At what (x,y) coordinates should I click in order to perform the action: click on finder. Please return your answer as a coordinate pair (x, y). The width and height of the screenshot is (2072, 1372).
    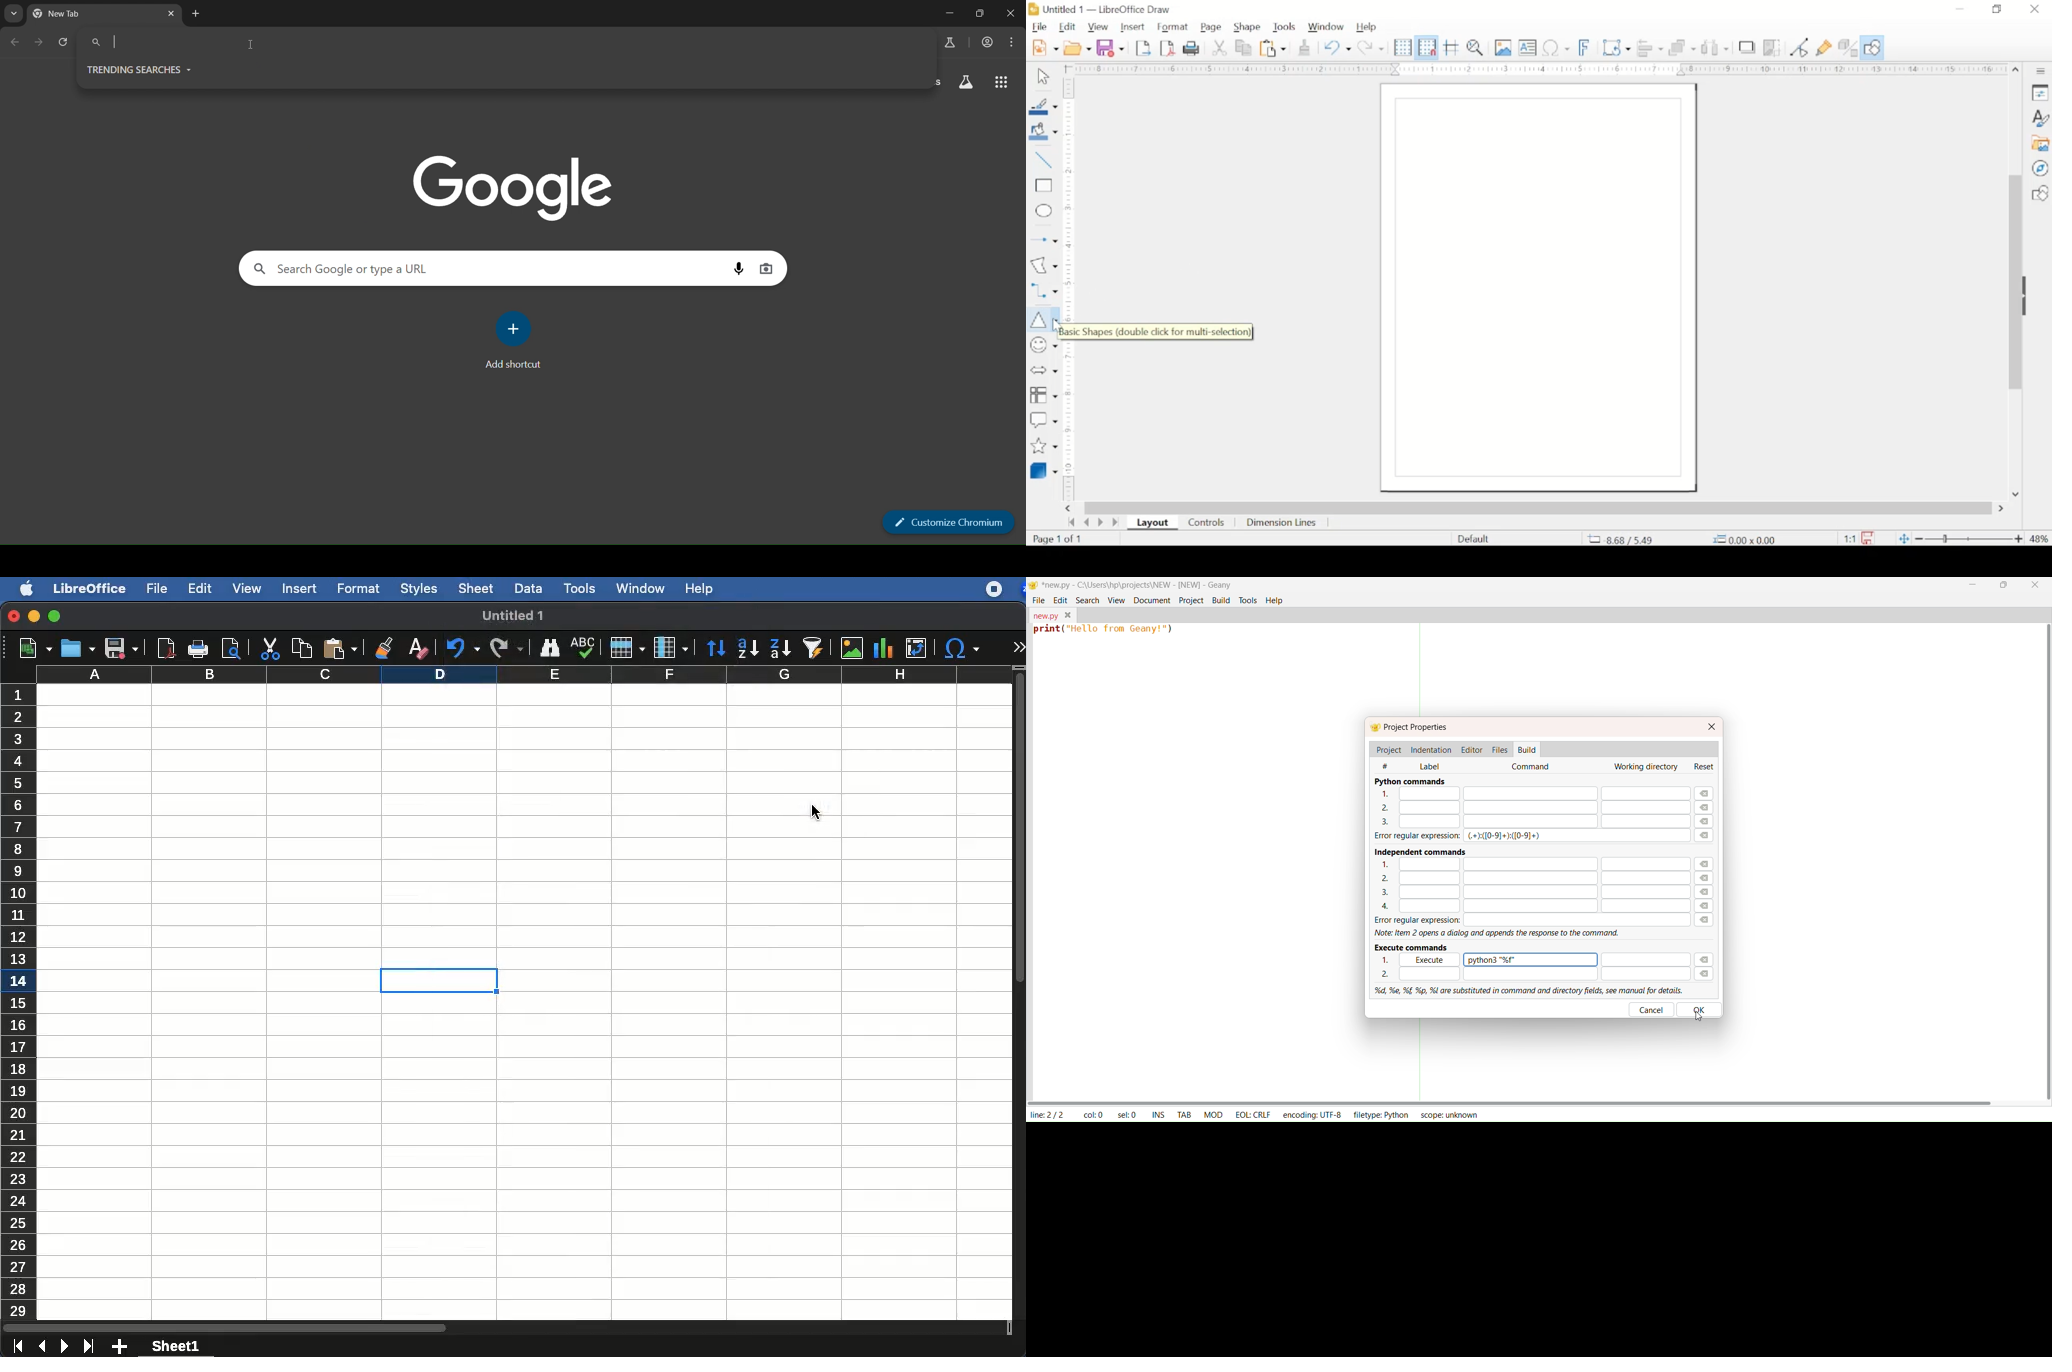
    Looking at the image, I should click on (551, 648).